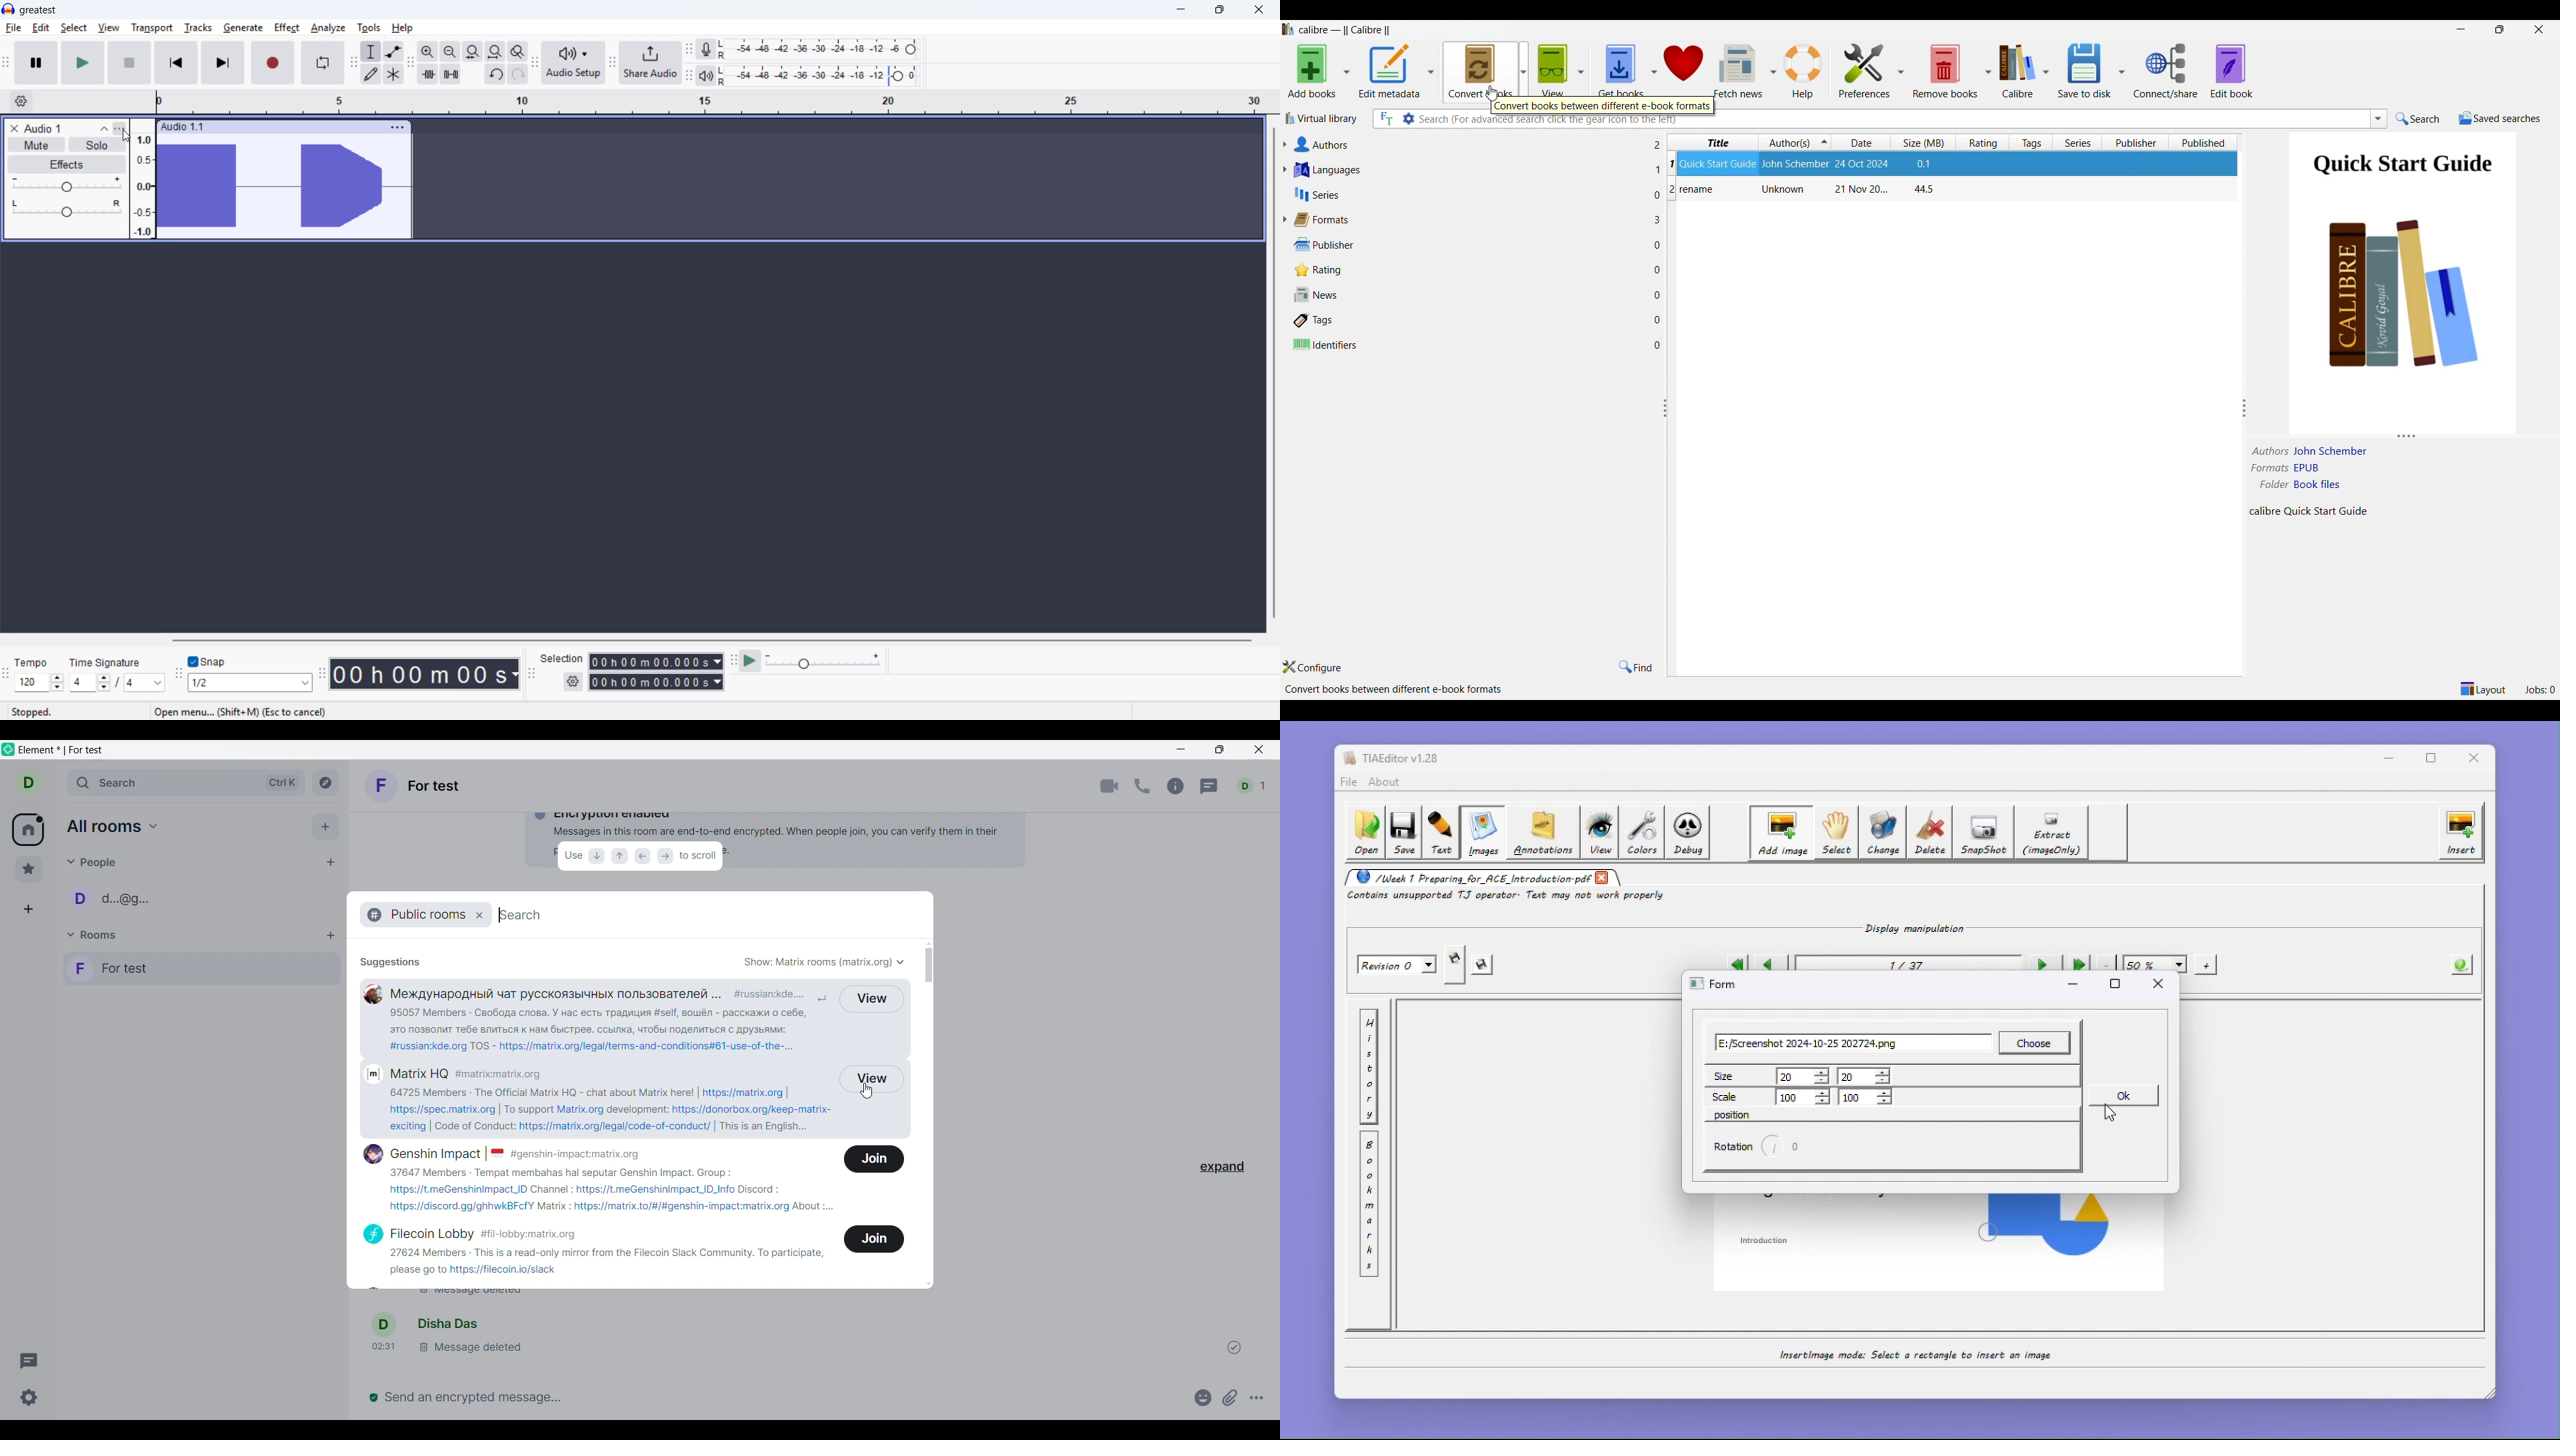  Describe the element at coordinates (827, 961) in the screenshot. I see `show: matrix rooms (matrix.org)` at that location.